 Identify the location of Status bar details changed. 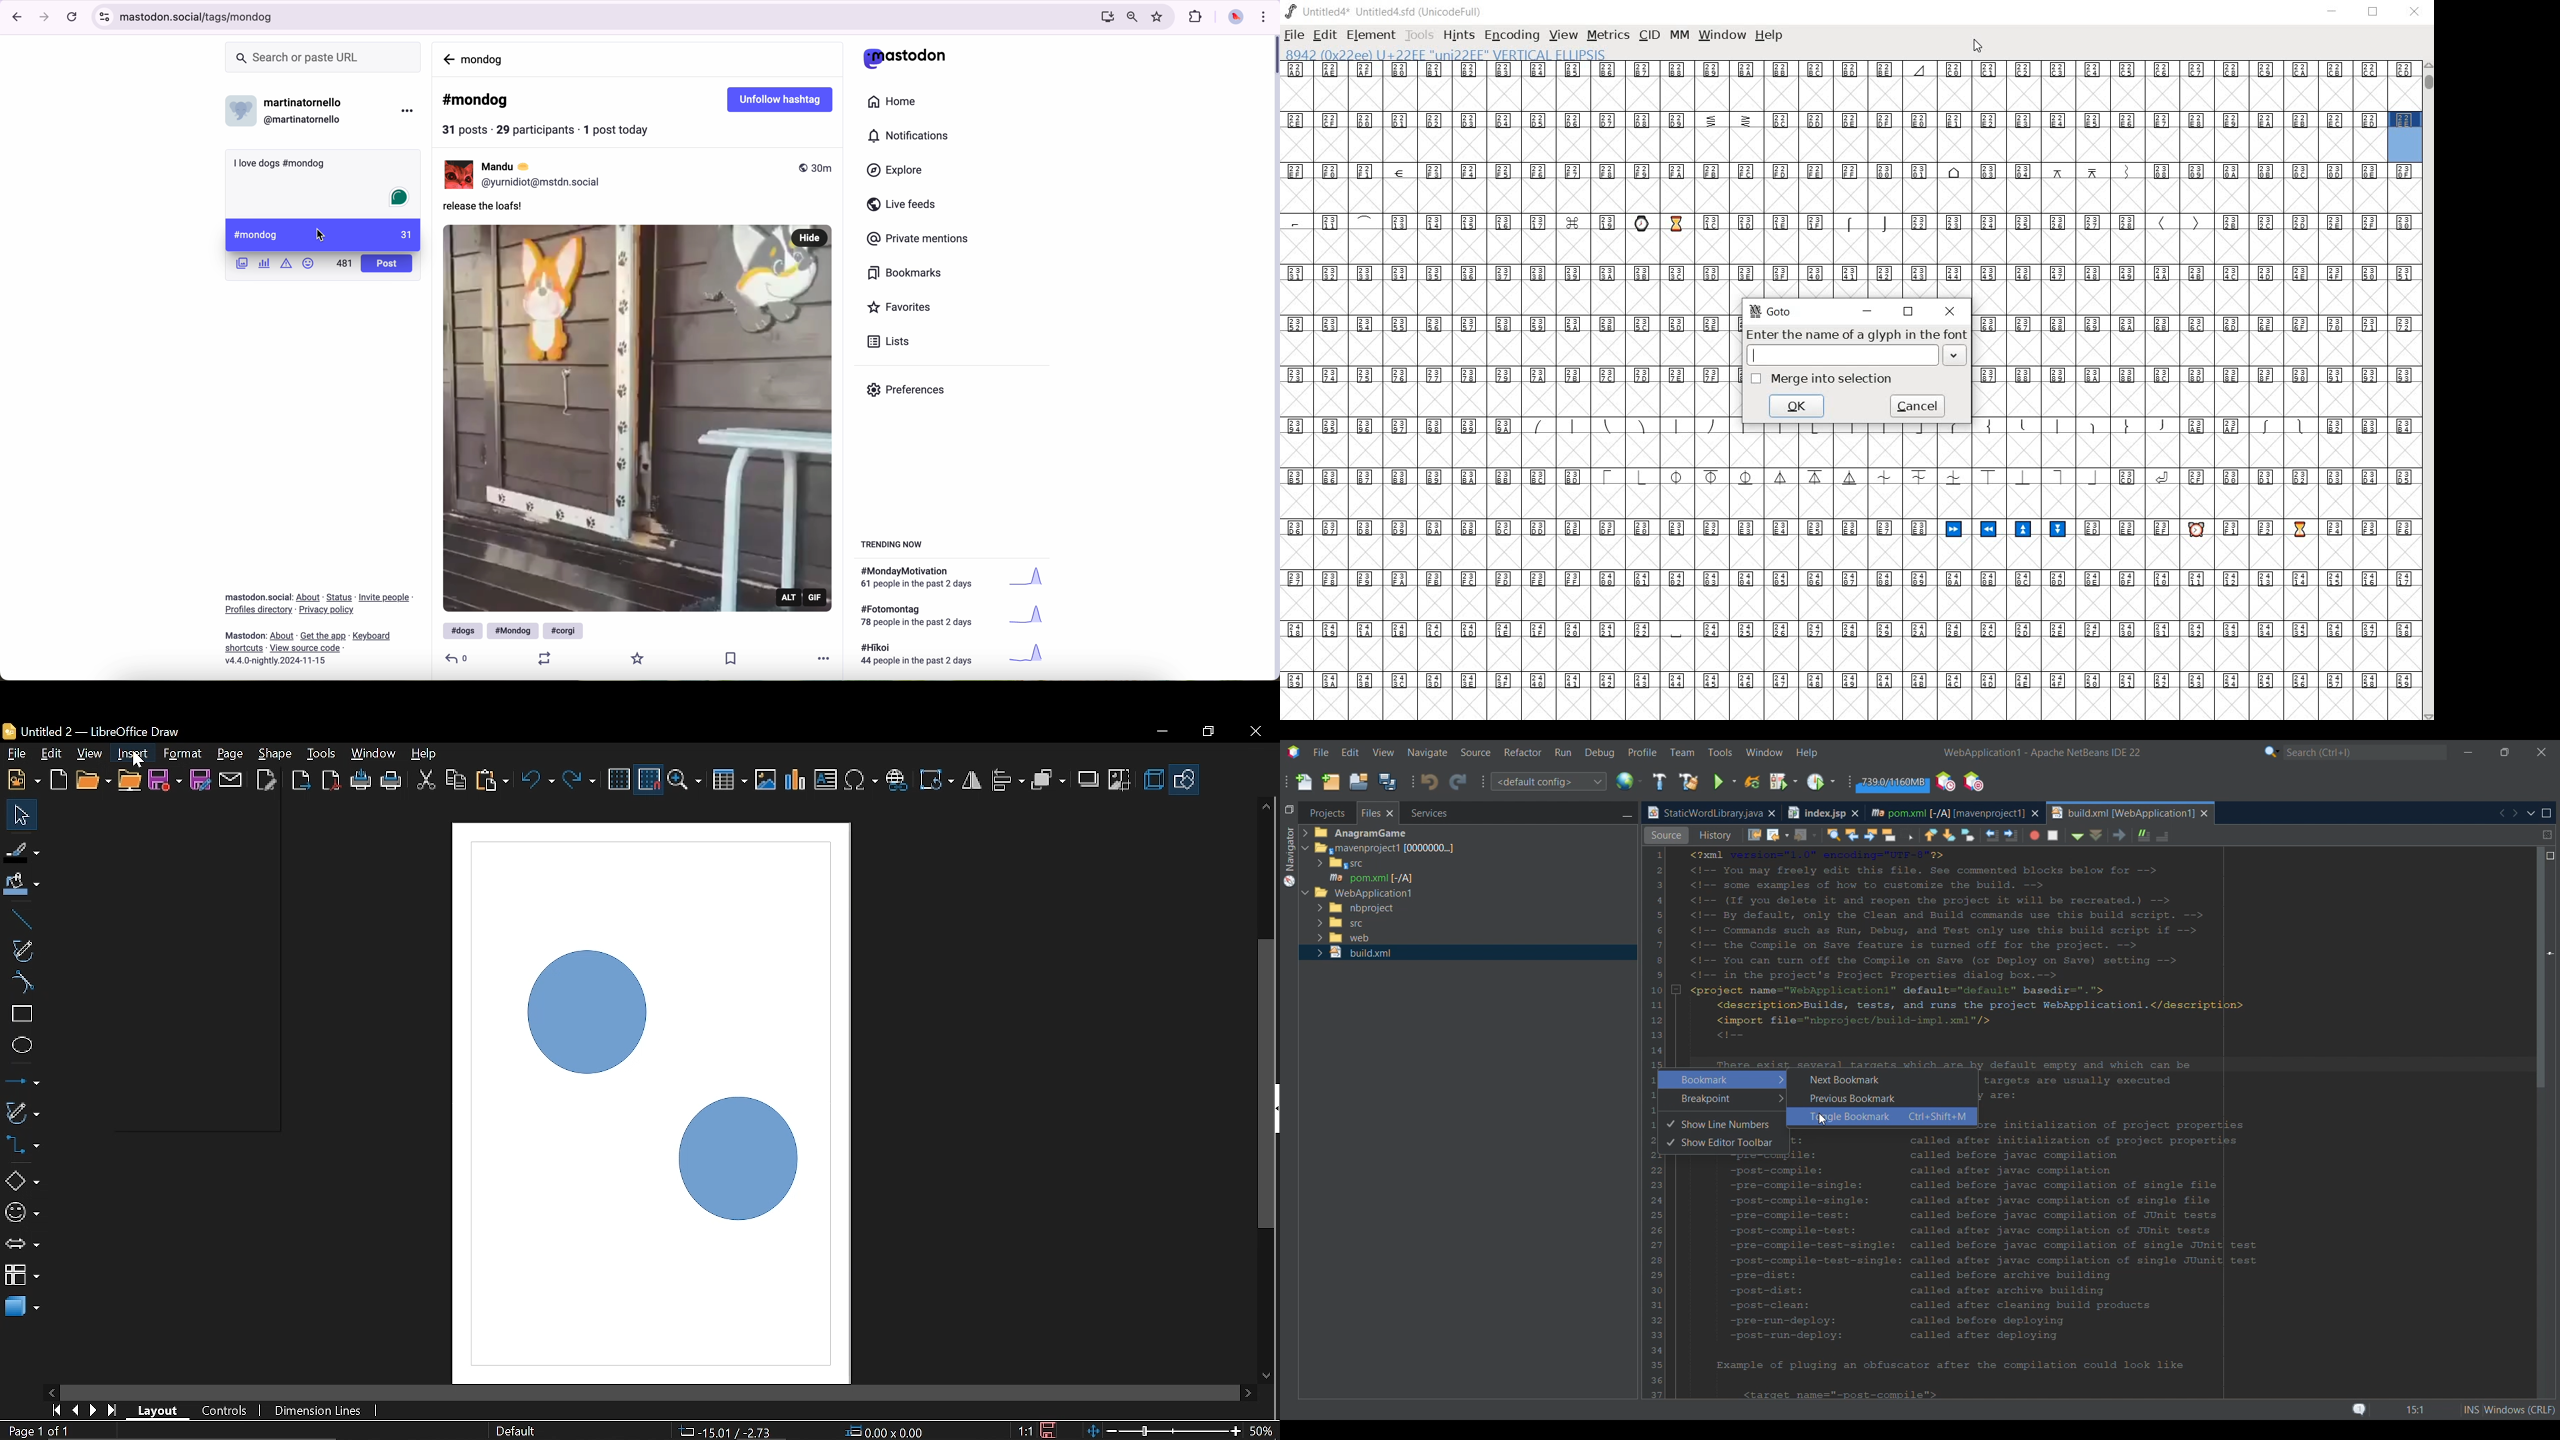
(2453, 1409).